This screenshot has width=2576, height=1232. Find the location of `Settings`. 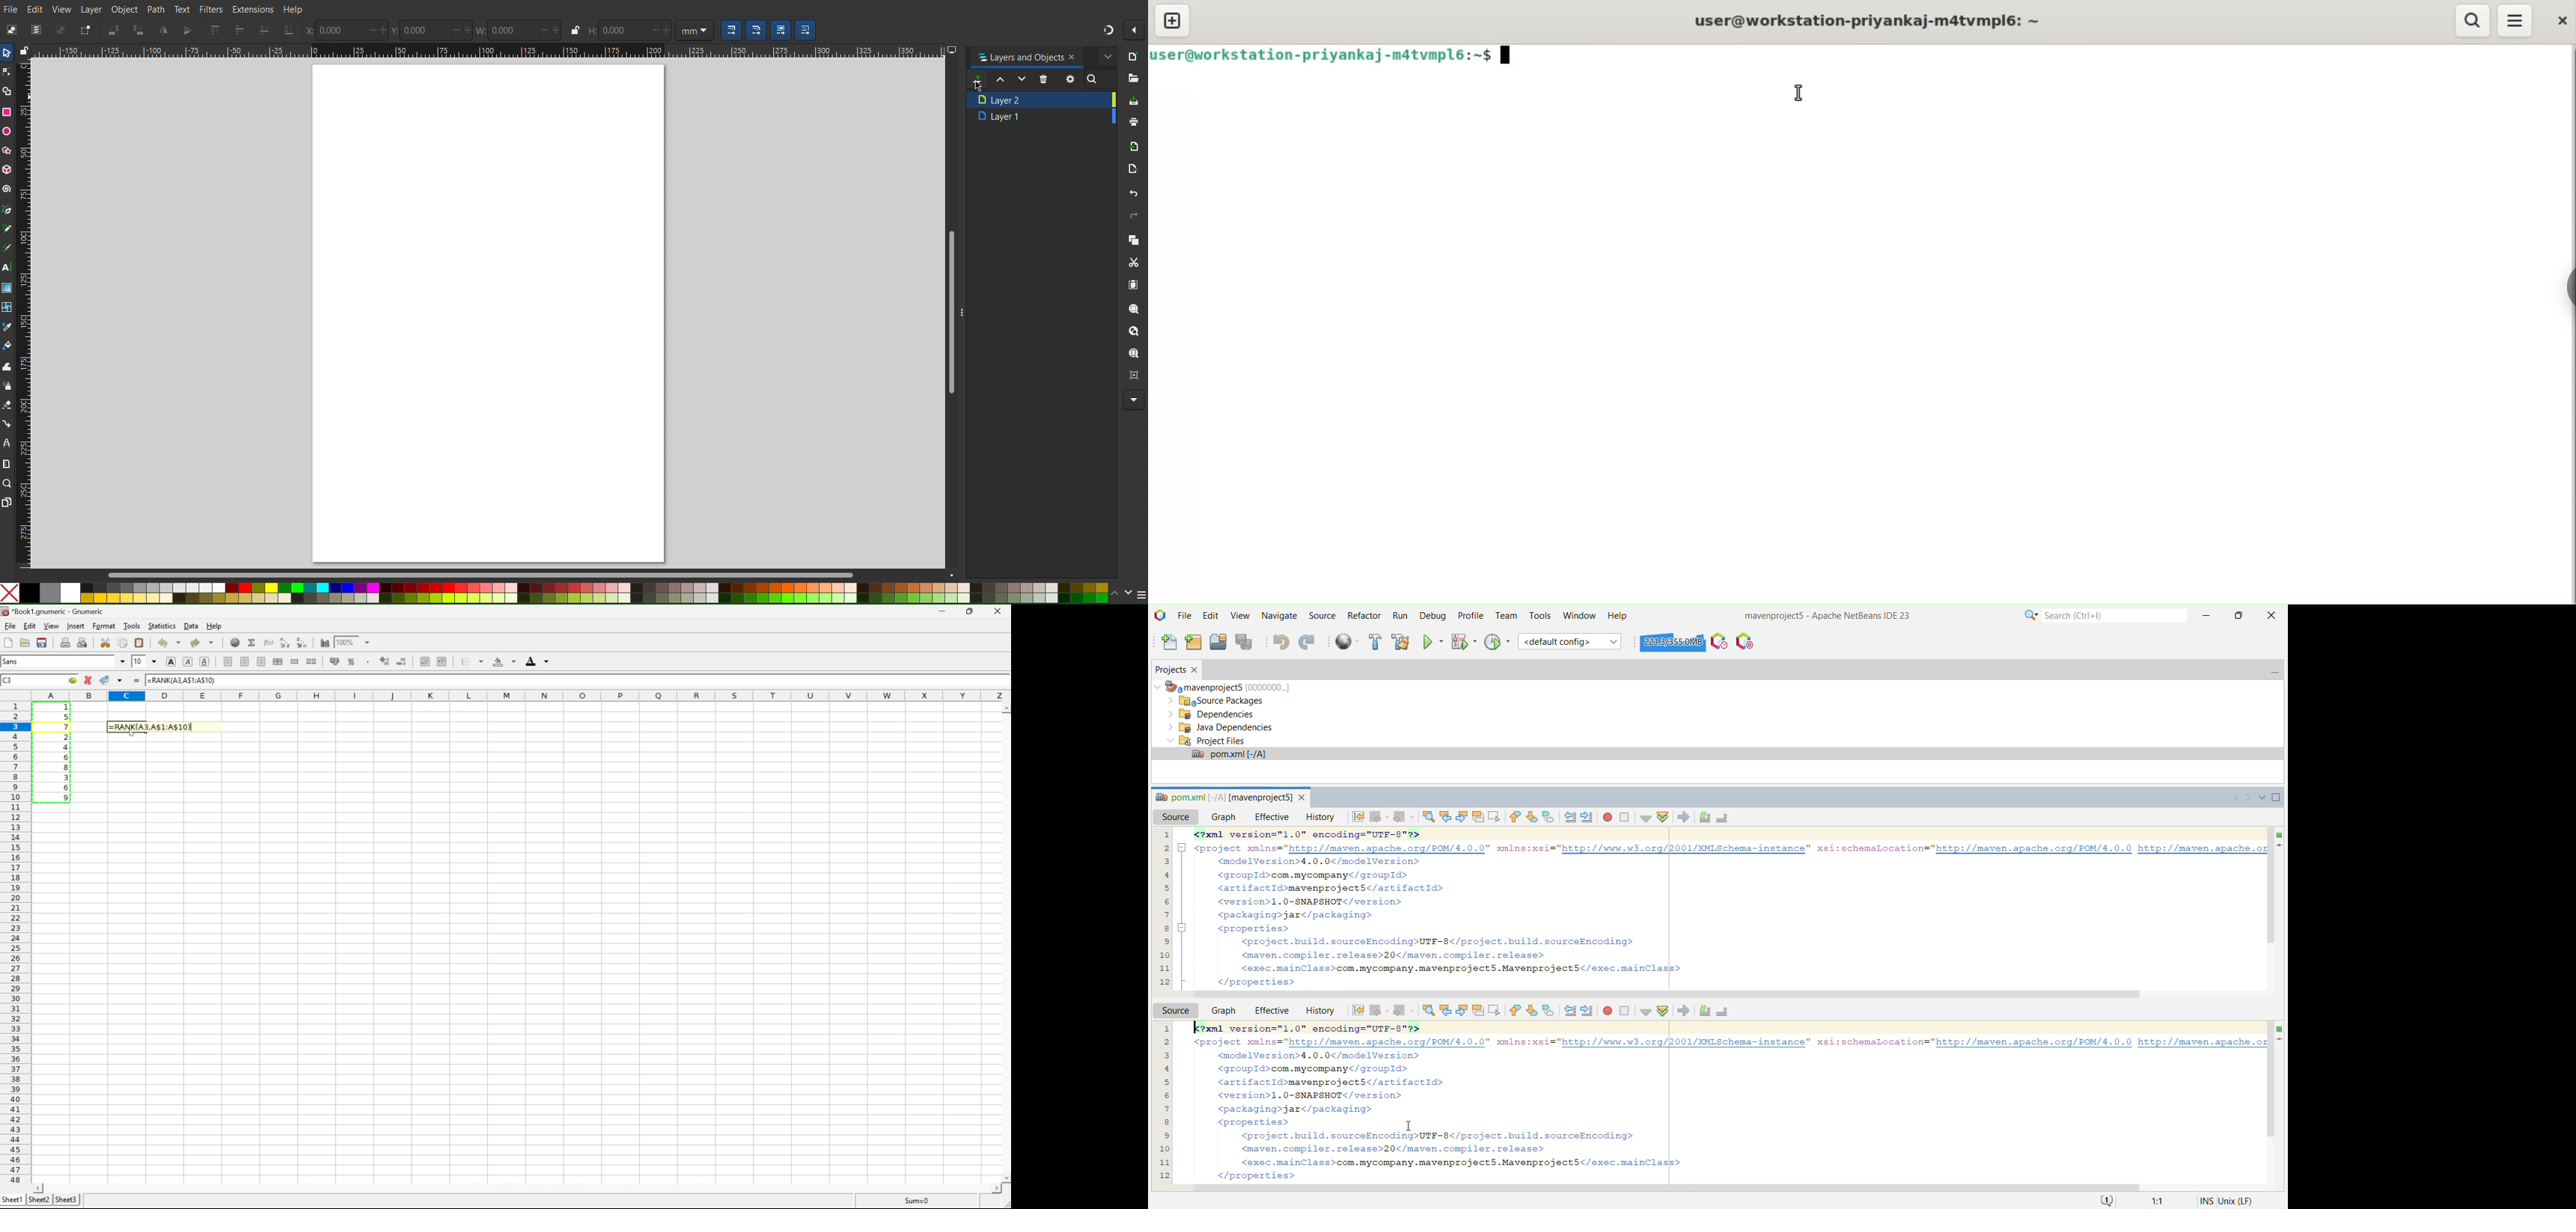

Settings is located at coordinates (1069, 78).